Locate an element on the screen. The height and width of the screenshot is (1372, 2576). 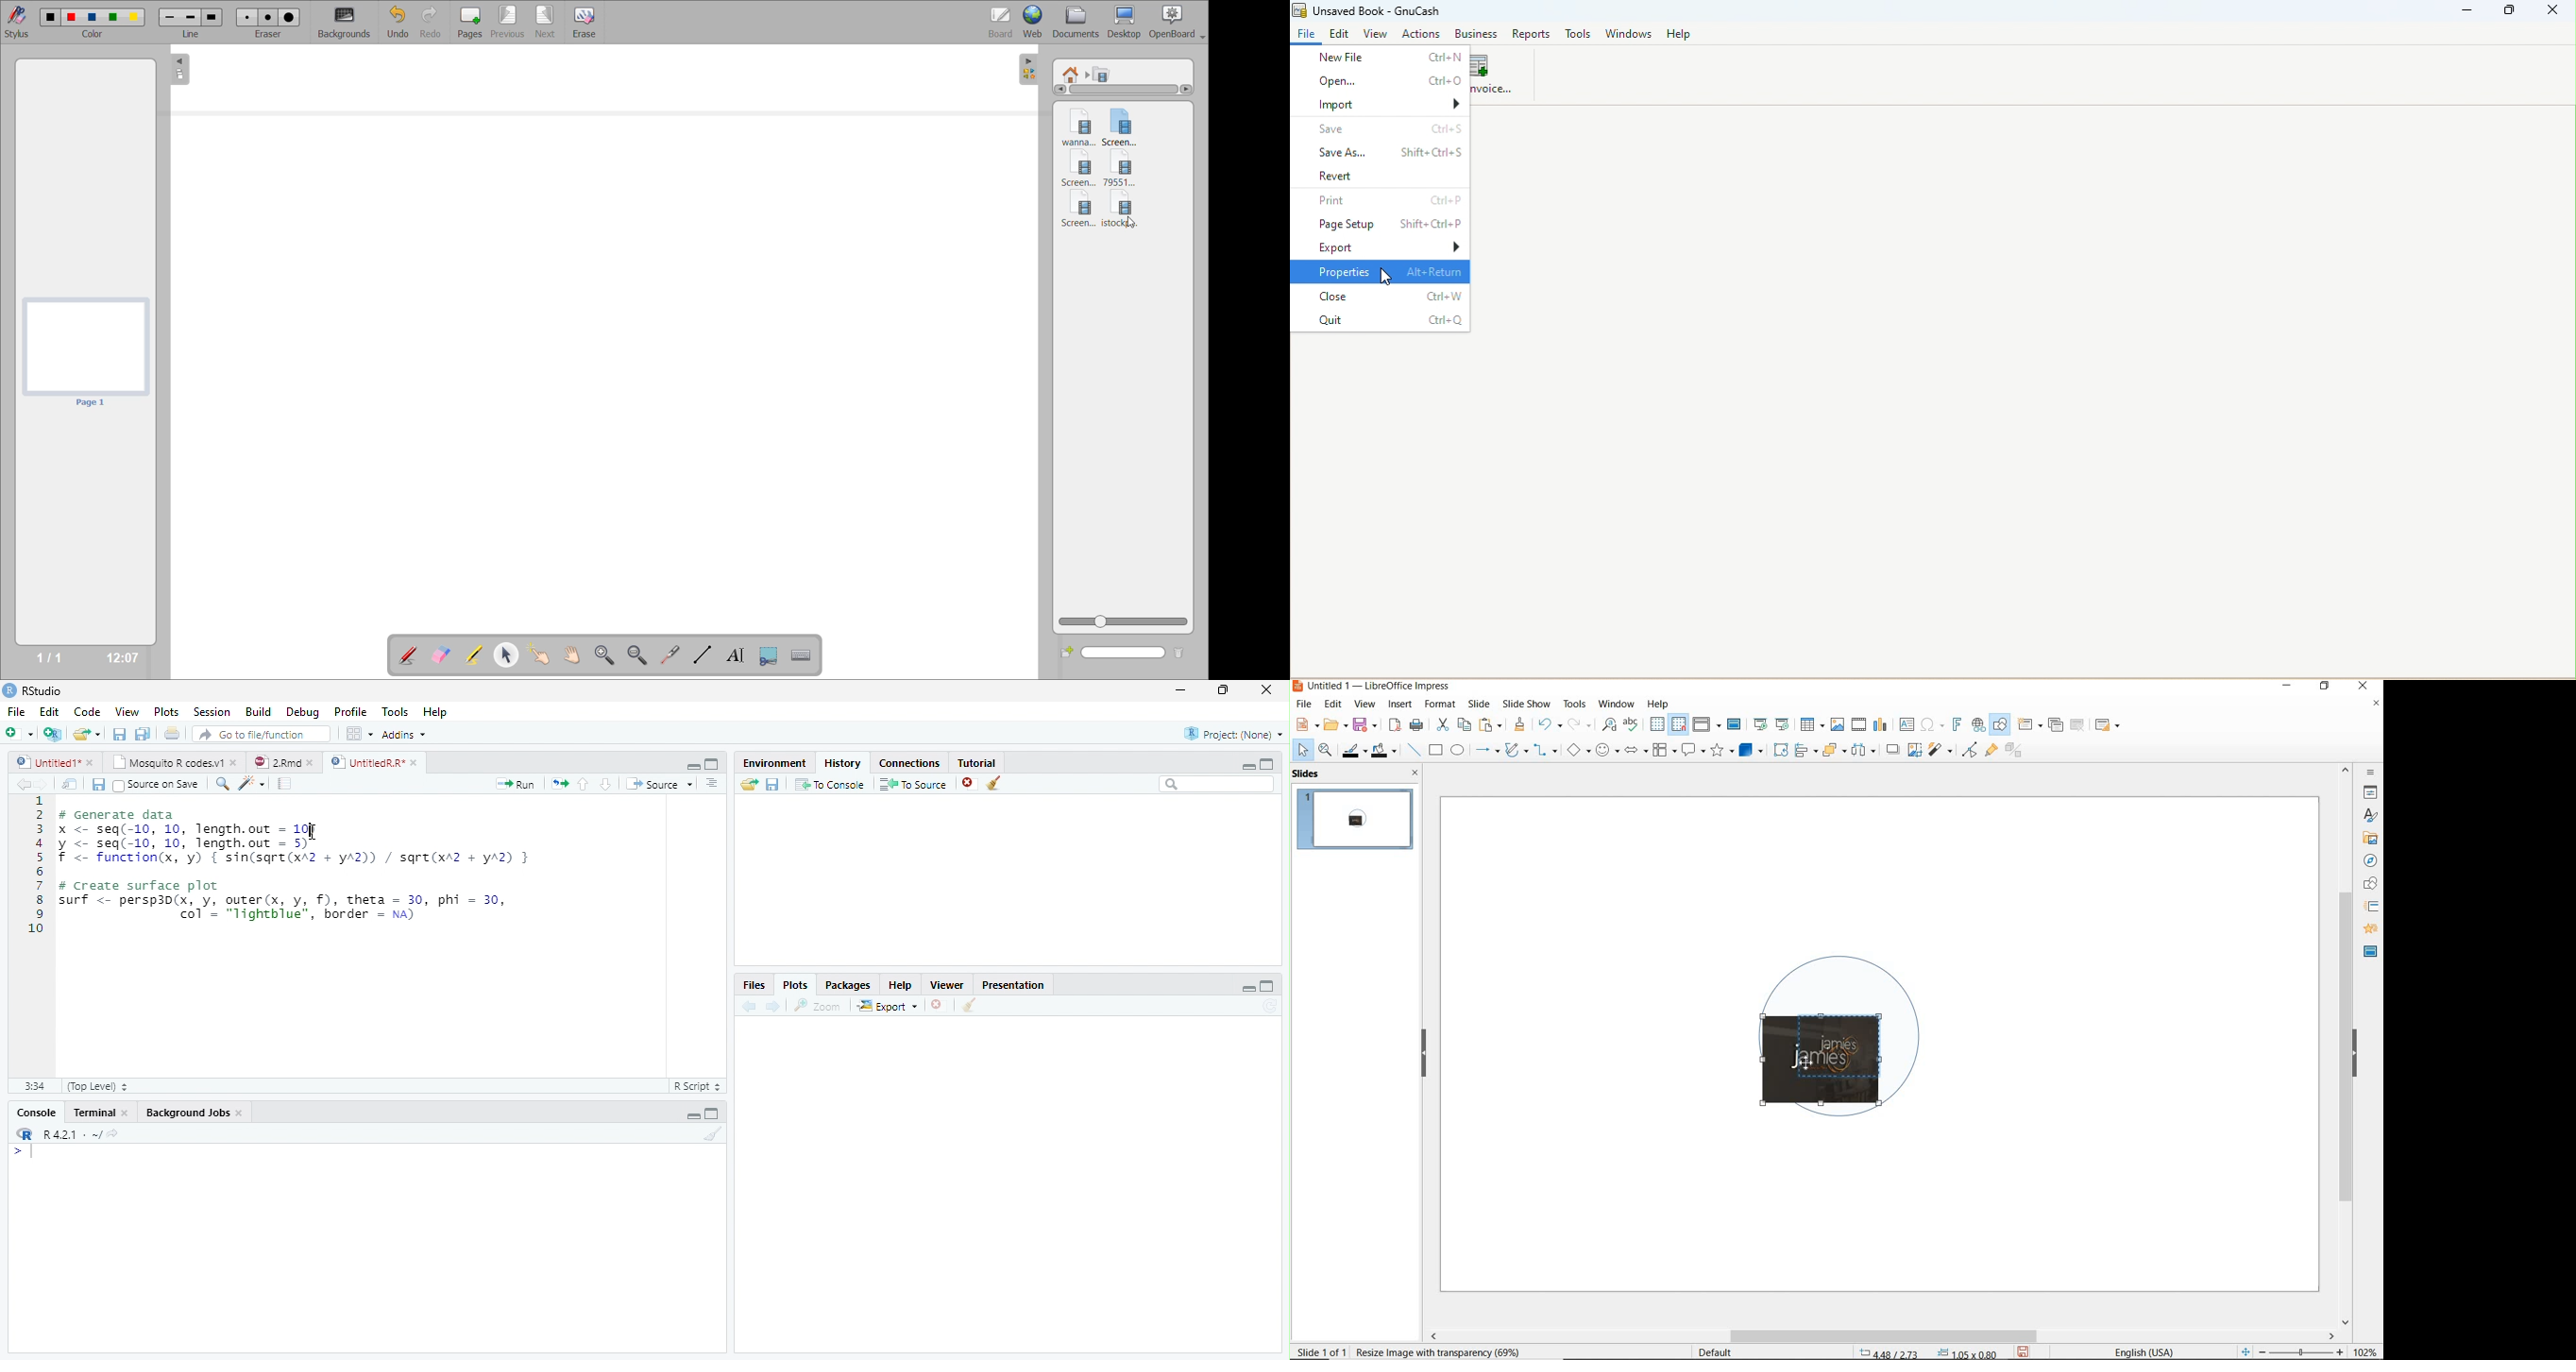
Next plot is located at coordinates (773, 1006).